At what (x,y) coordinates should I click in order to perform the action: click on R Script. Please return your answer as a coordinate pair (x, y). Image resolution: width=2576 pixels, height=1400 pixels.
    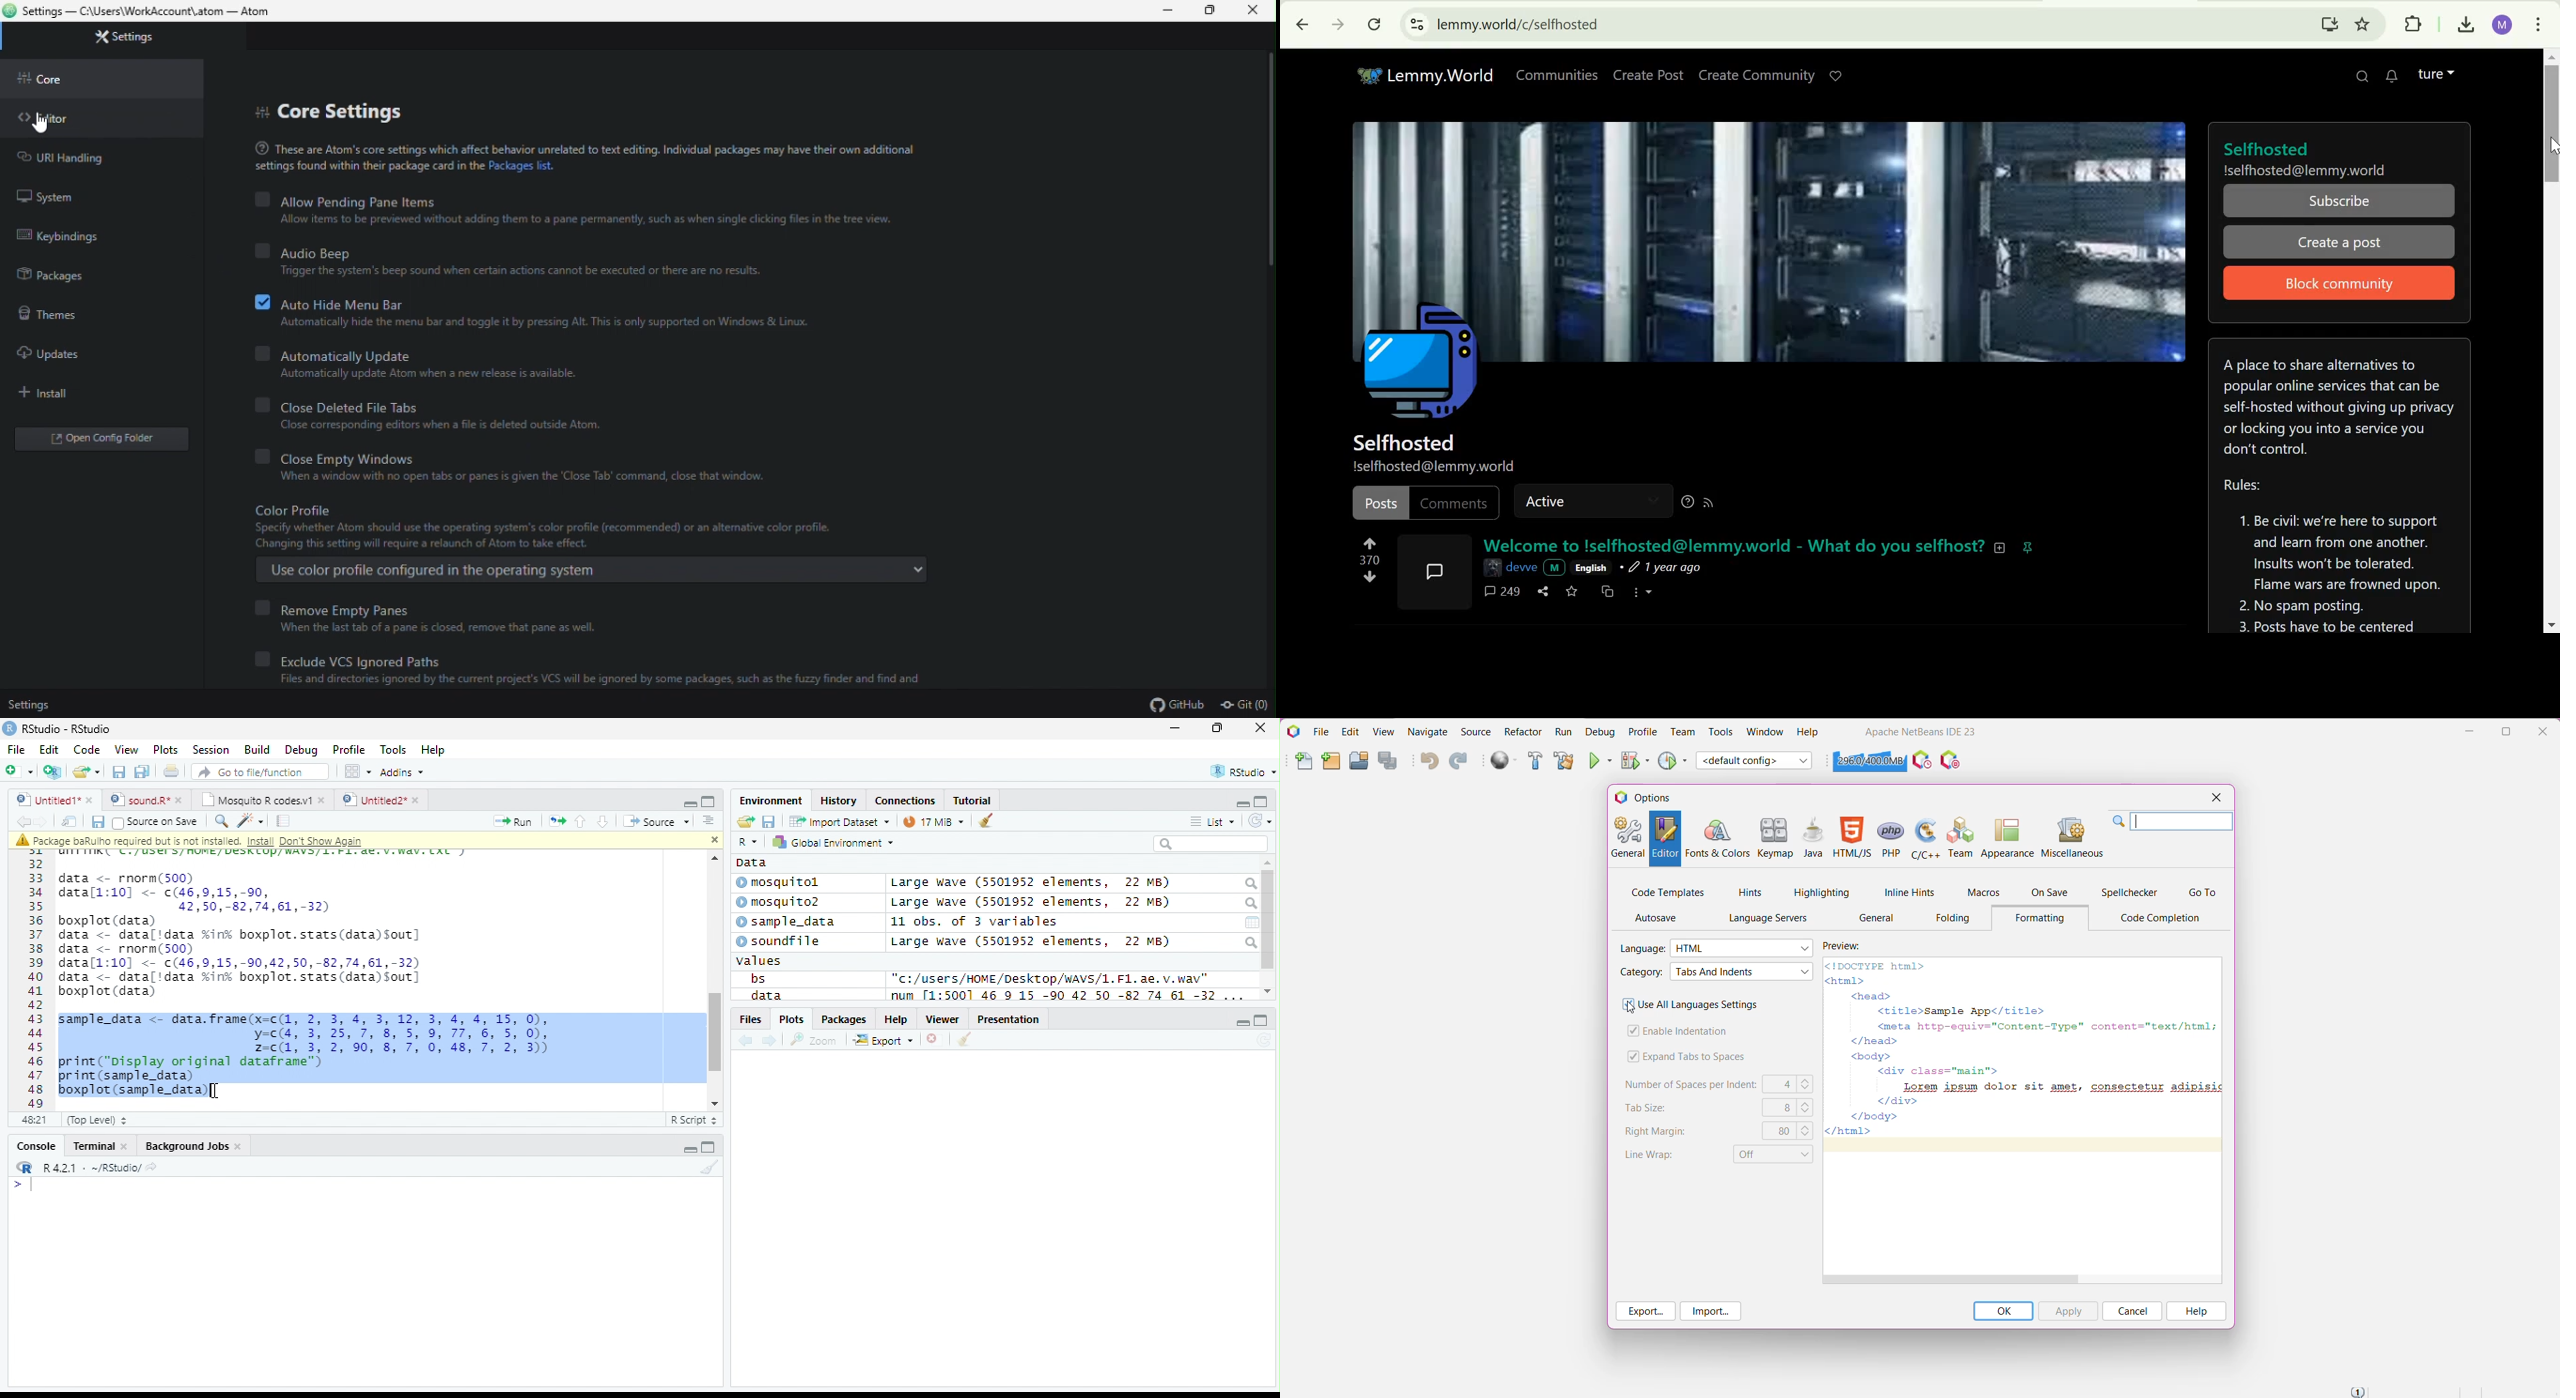
    Looking at the image, I should click on (695, 1119).